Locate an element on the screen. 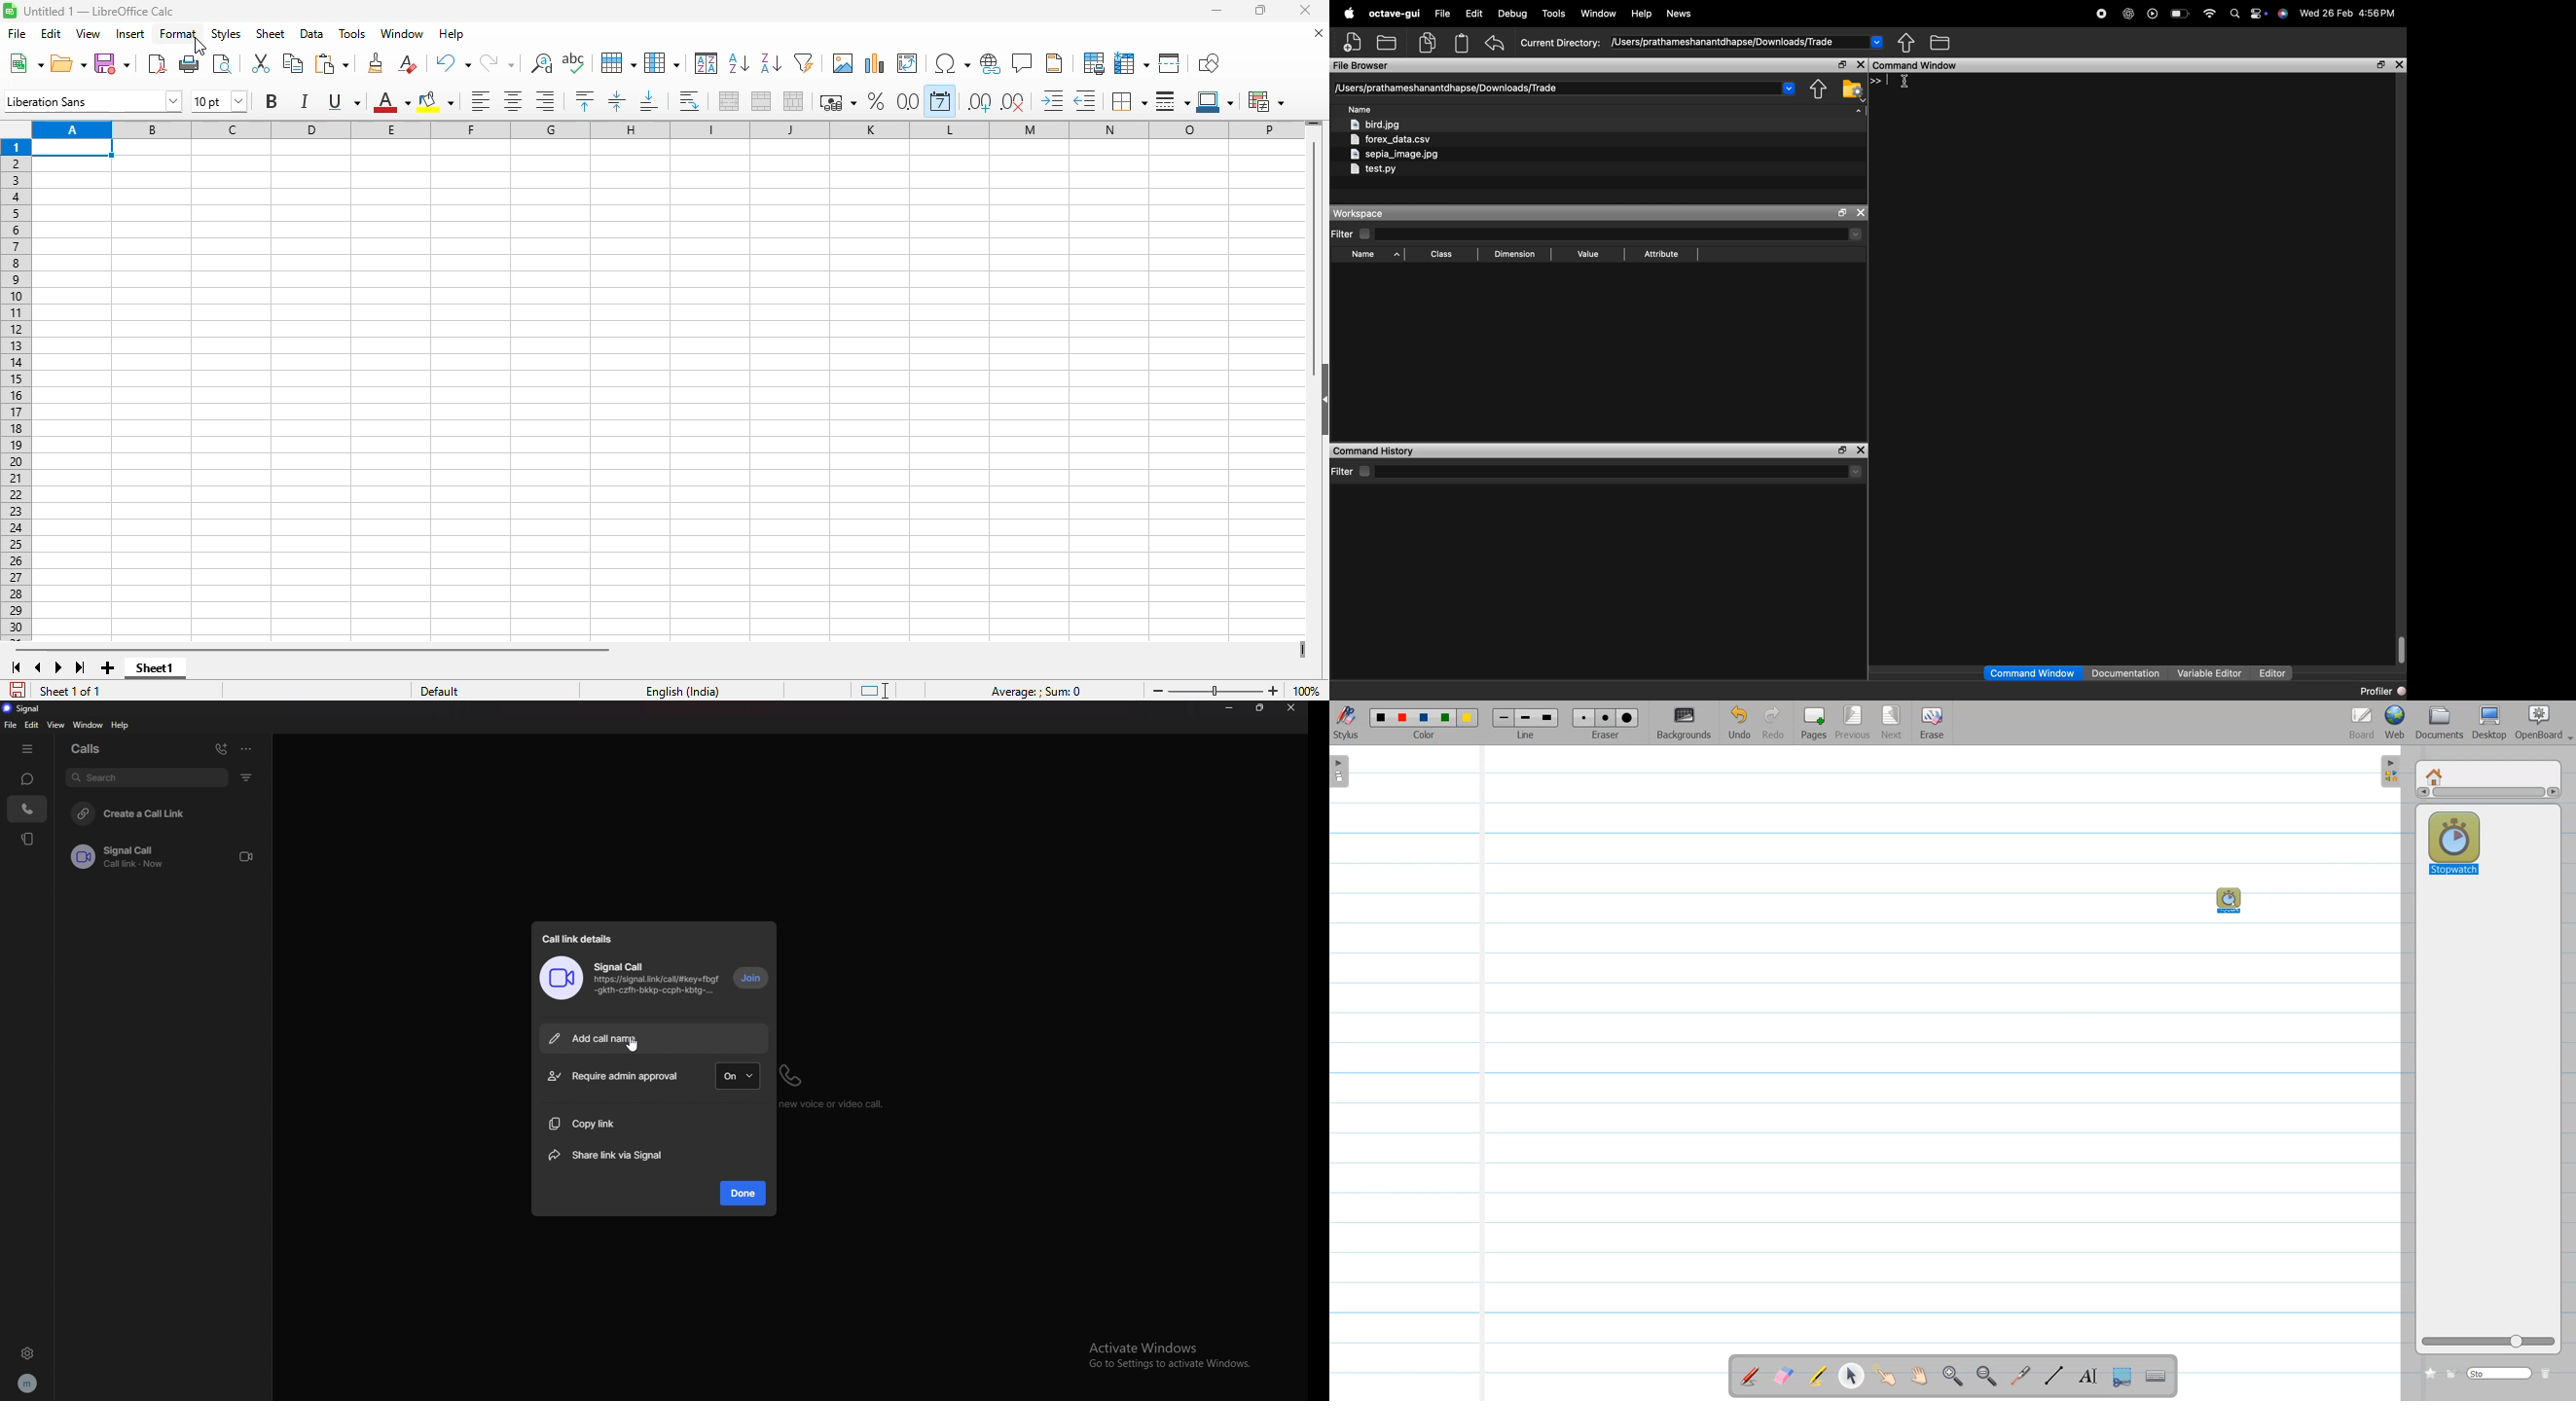 The height and width of the screenshot is (1428, 2576). scroll to last sheet is located at coordinates (81, 667).